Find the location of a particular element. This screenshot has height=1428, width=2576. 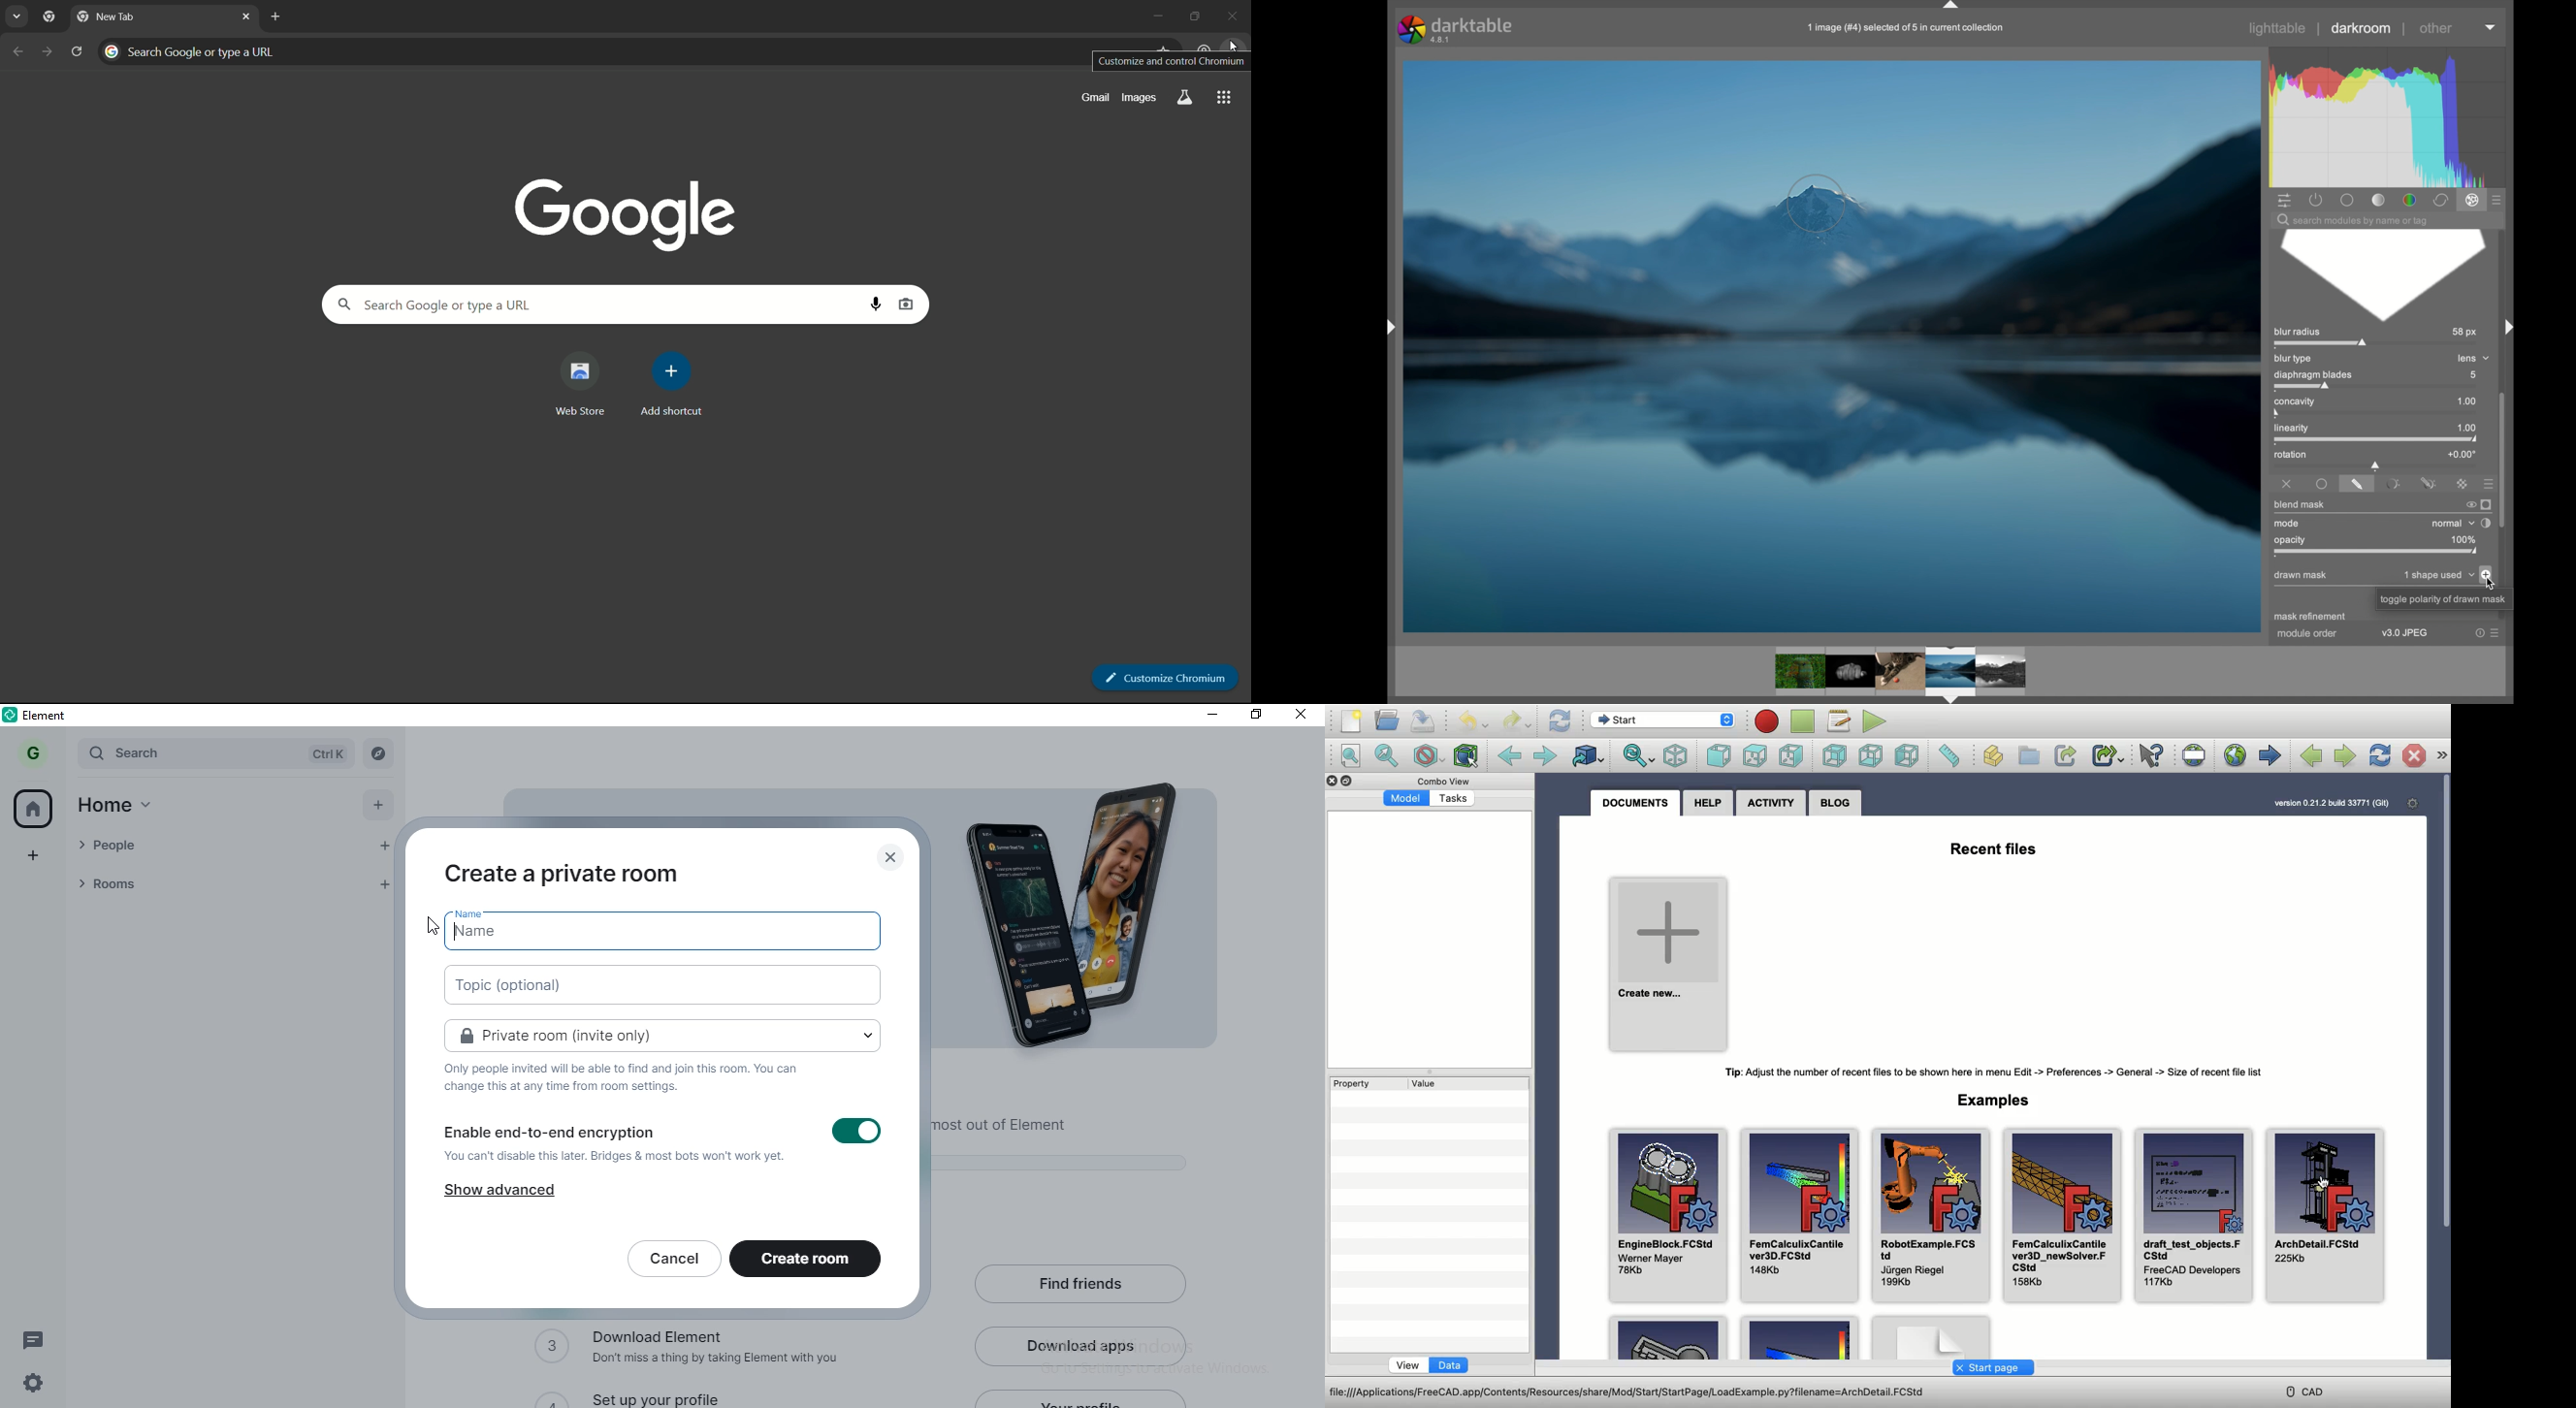

Tip is located at coordinates (1997, 1074).